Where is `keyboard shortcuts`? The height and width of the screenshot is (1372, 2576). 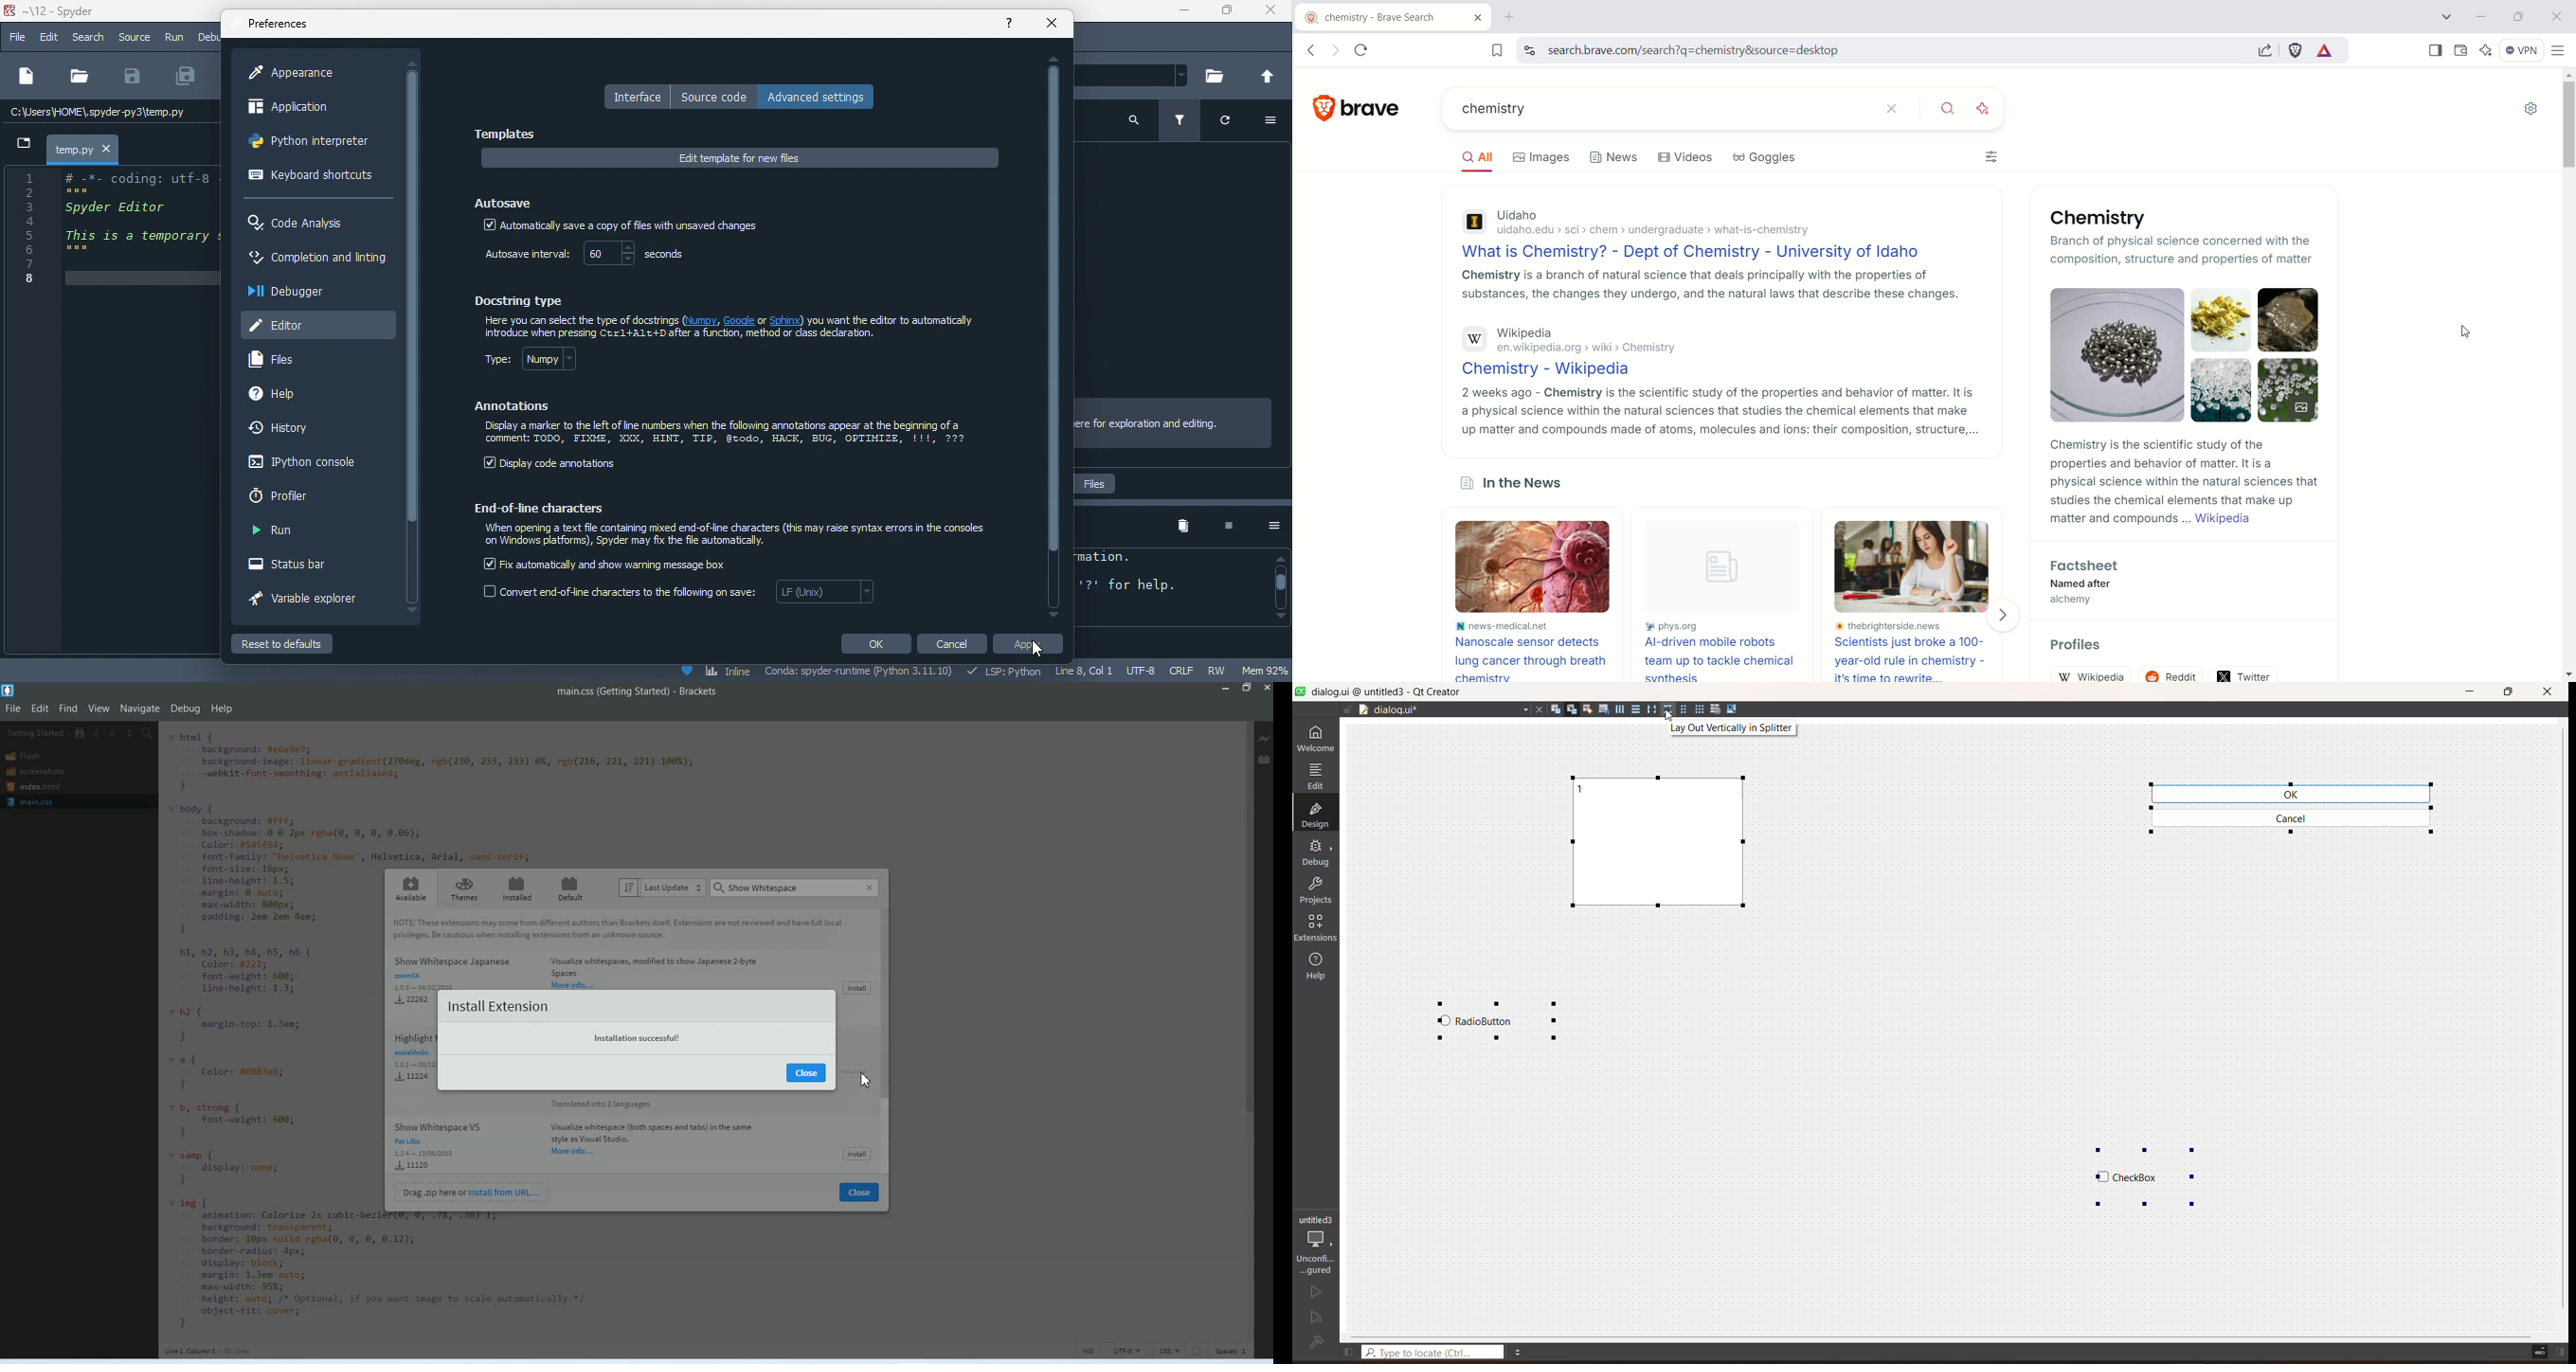
keyboard shortcuts is located at coordinates (311, 177).